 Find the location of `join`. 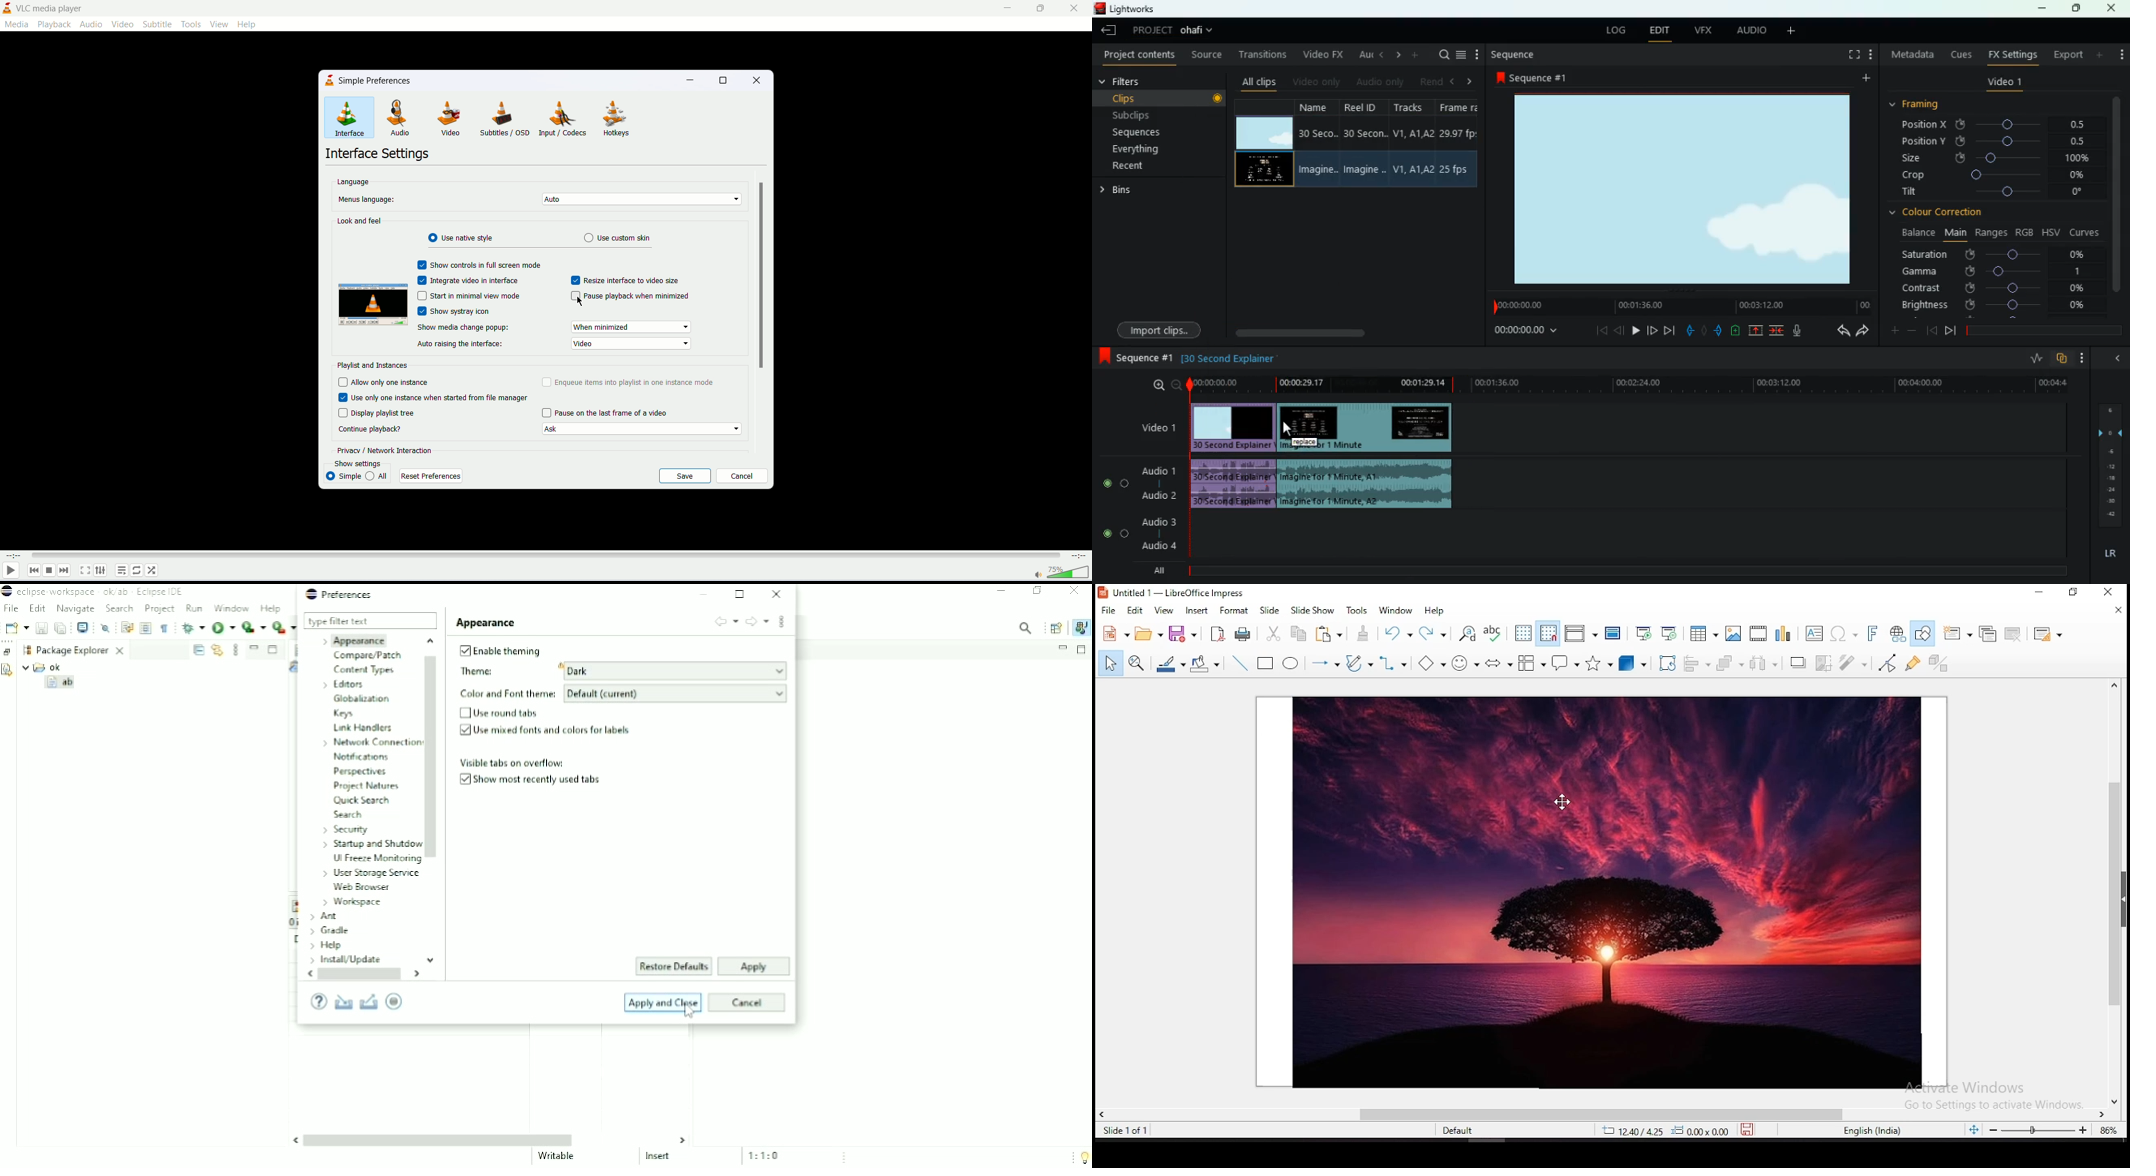

join is located at coordinates (1776, 331).